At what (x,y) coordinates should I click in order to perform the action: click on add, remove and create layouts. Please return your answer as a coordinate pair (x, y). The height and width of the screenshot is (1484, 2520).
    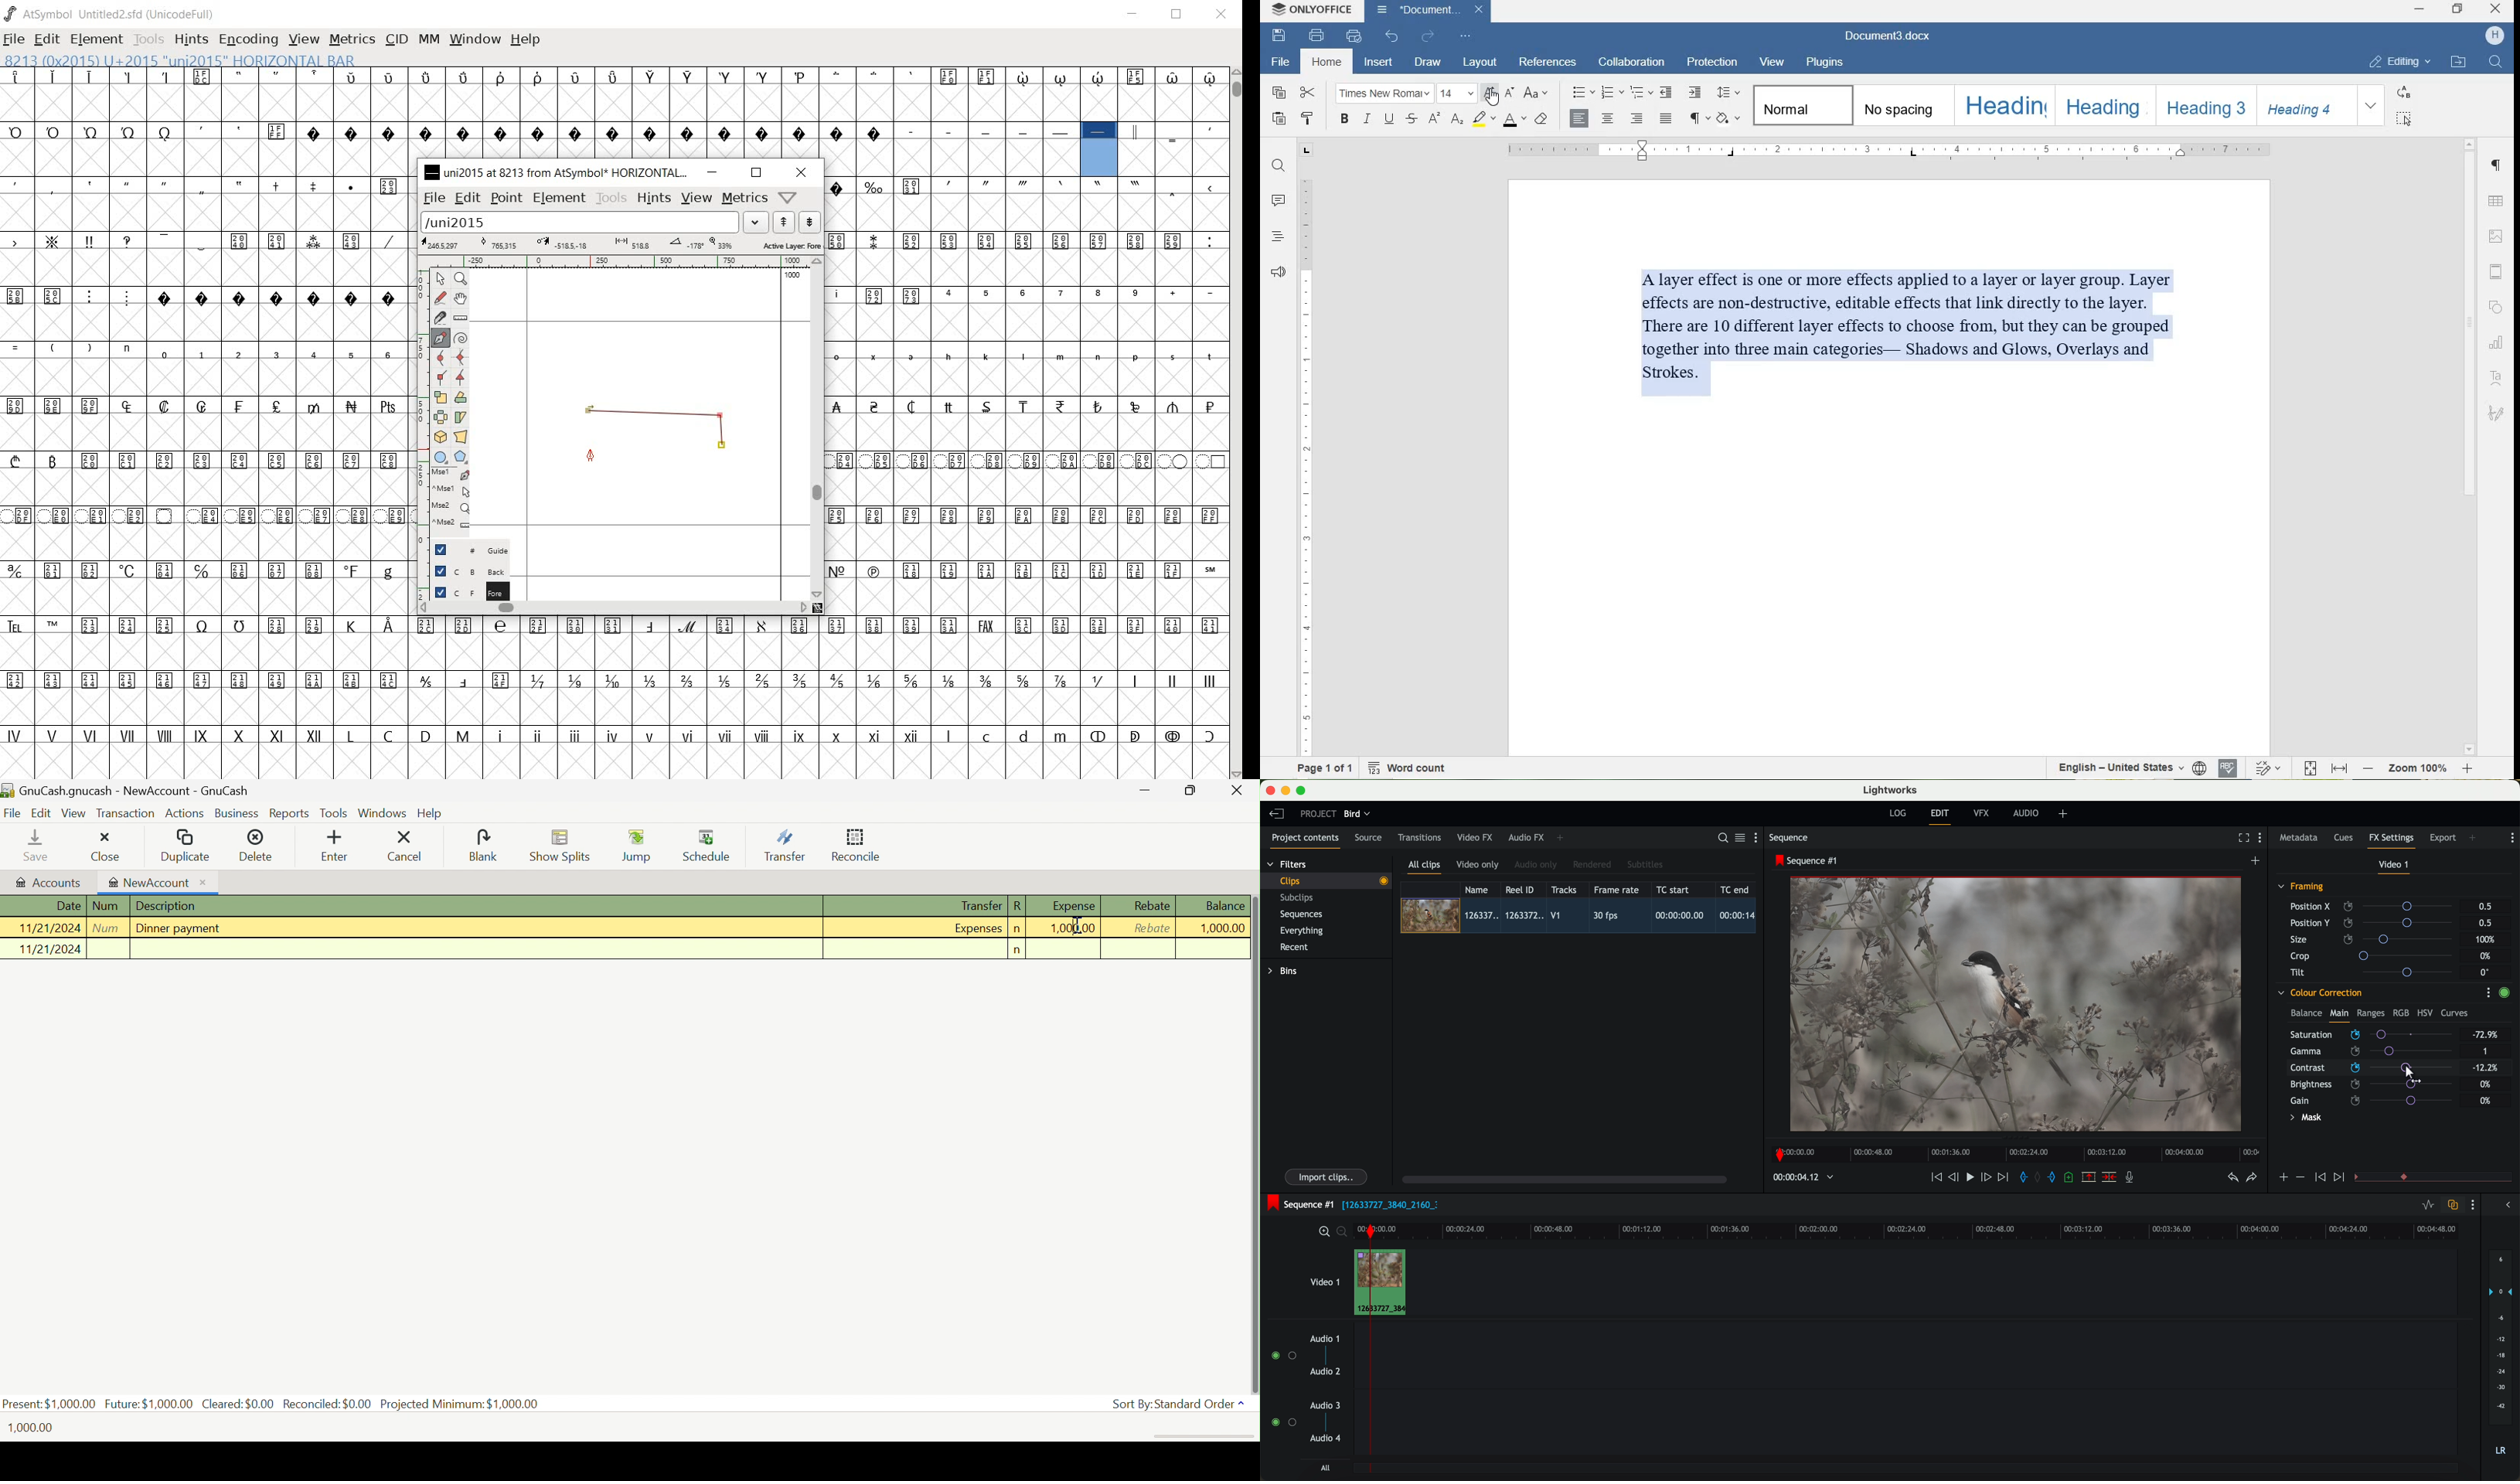
    Looking at the image, I should click on (2065, 814).